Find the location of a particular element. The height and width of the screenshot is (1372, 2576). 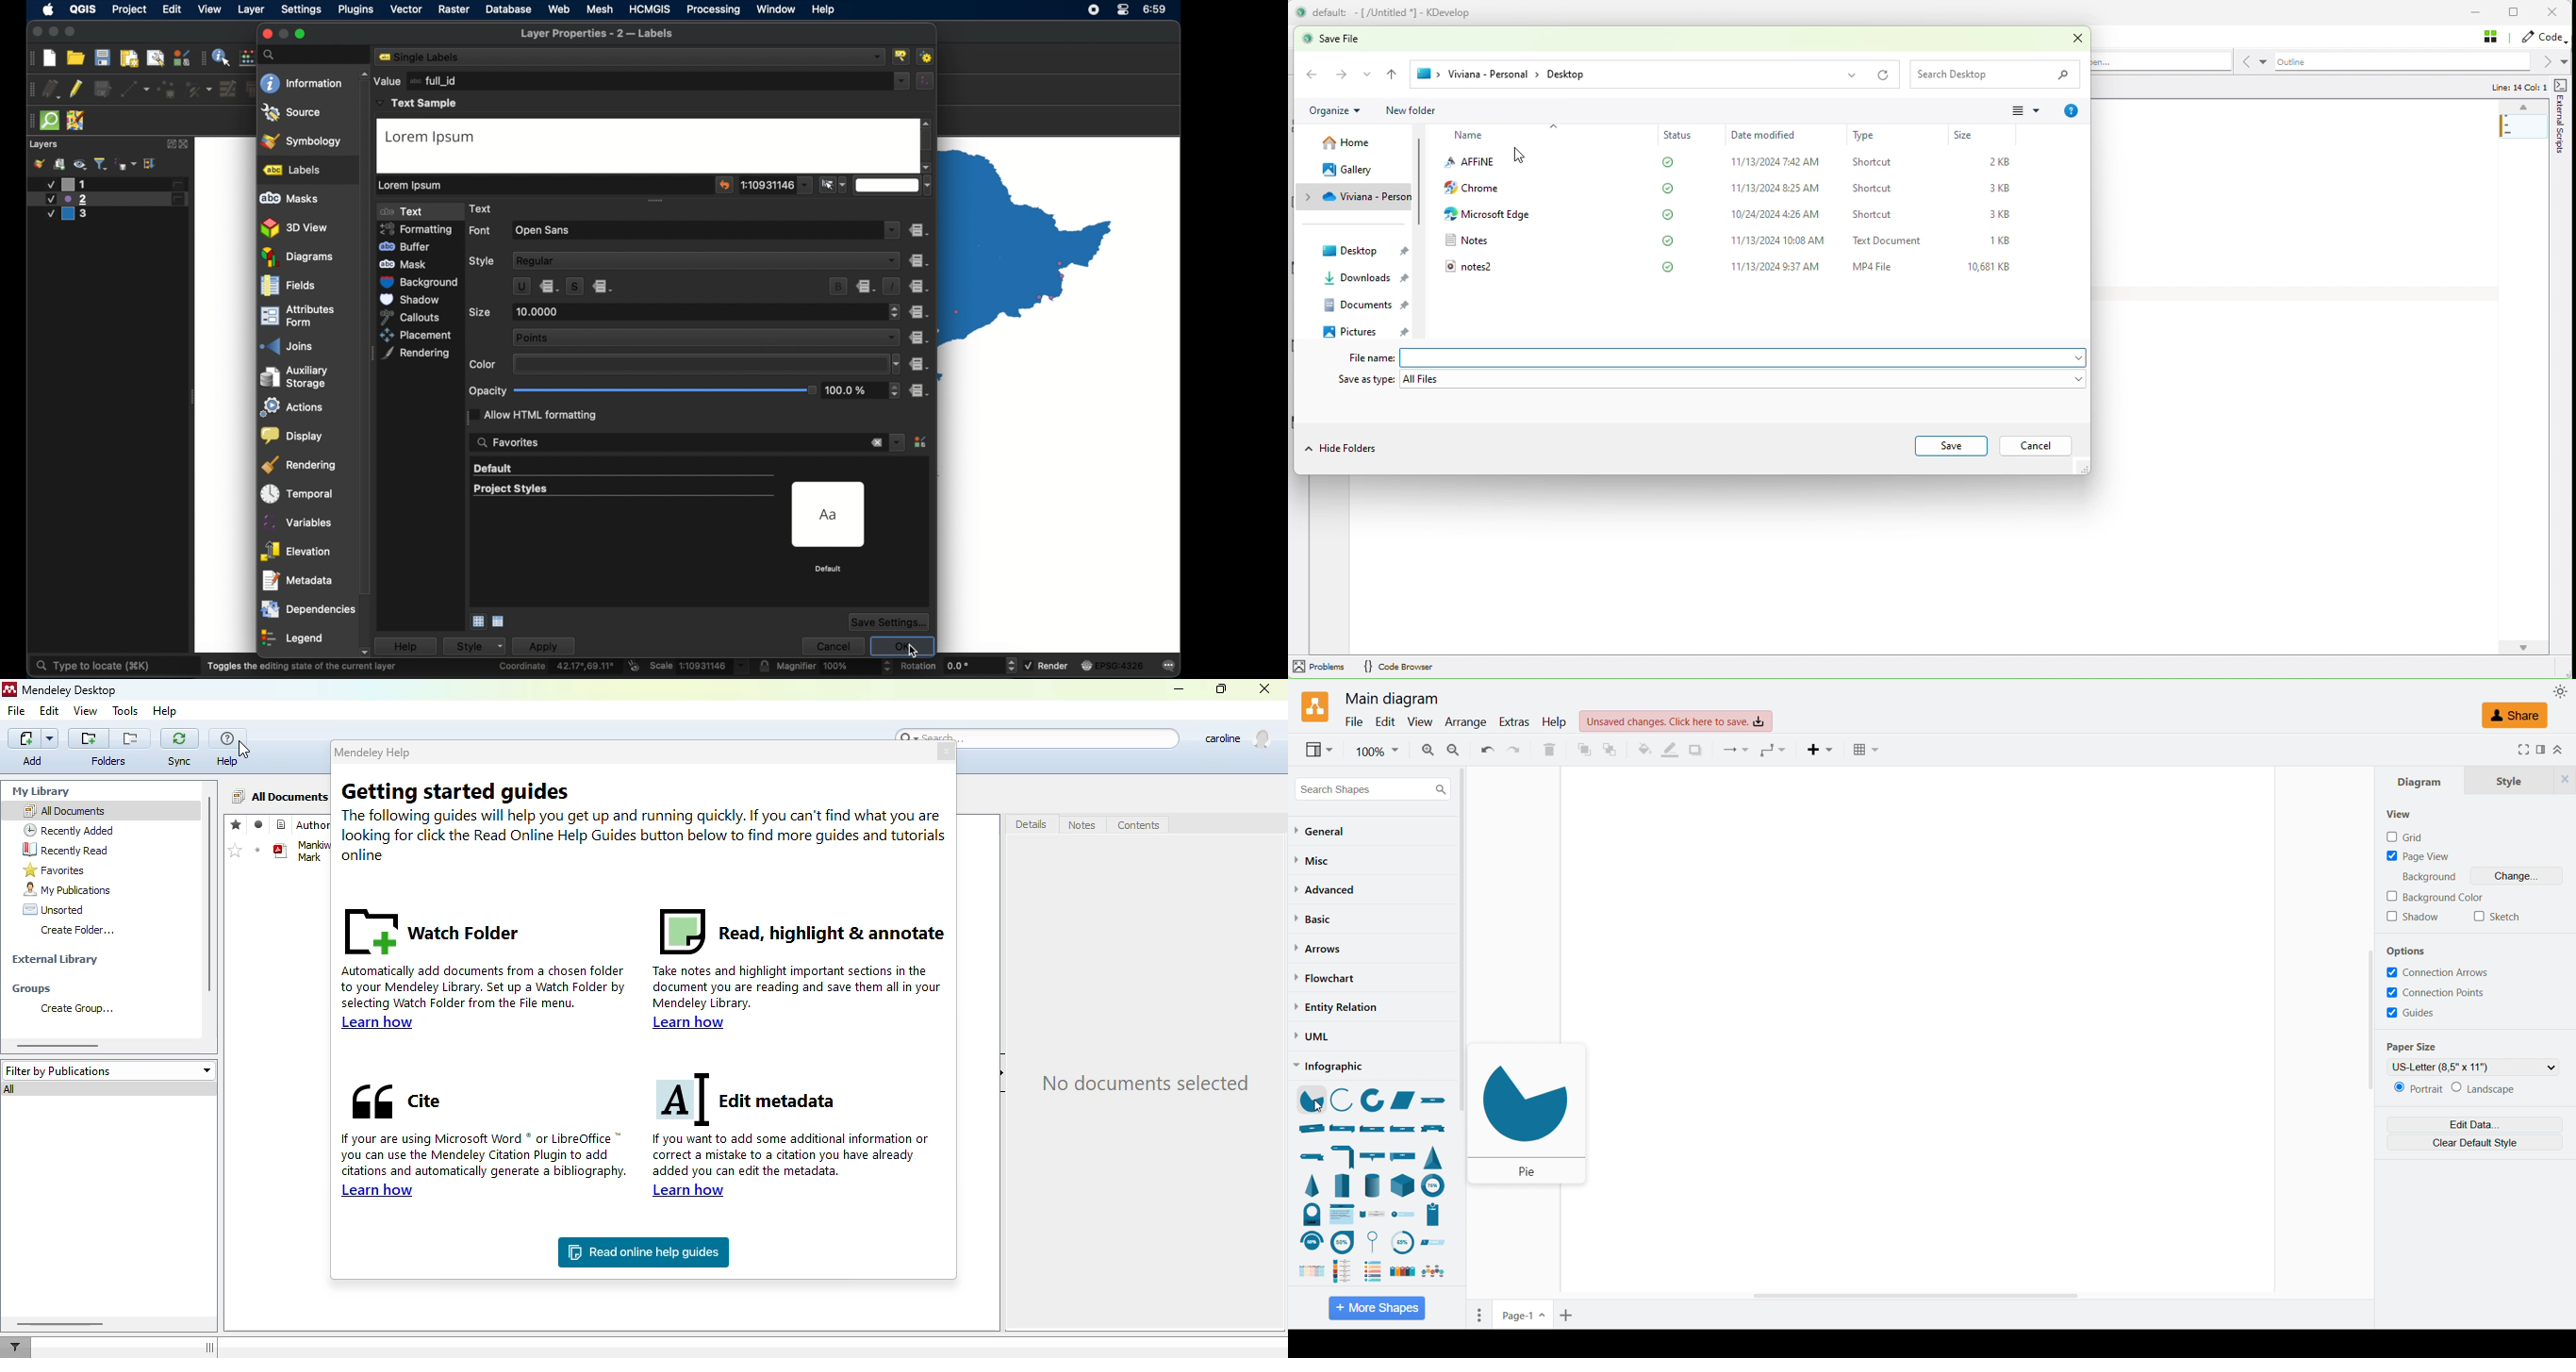

scroll box is located at coordinates (366, 370).